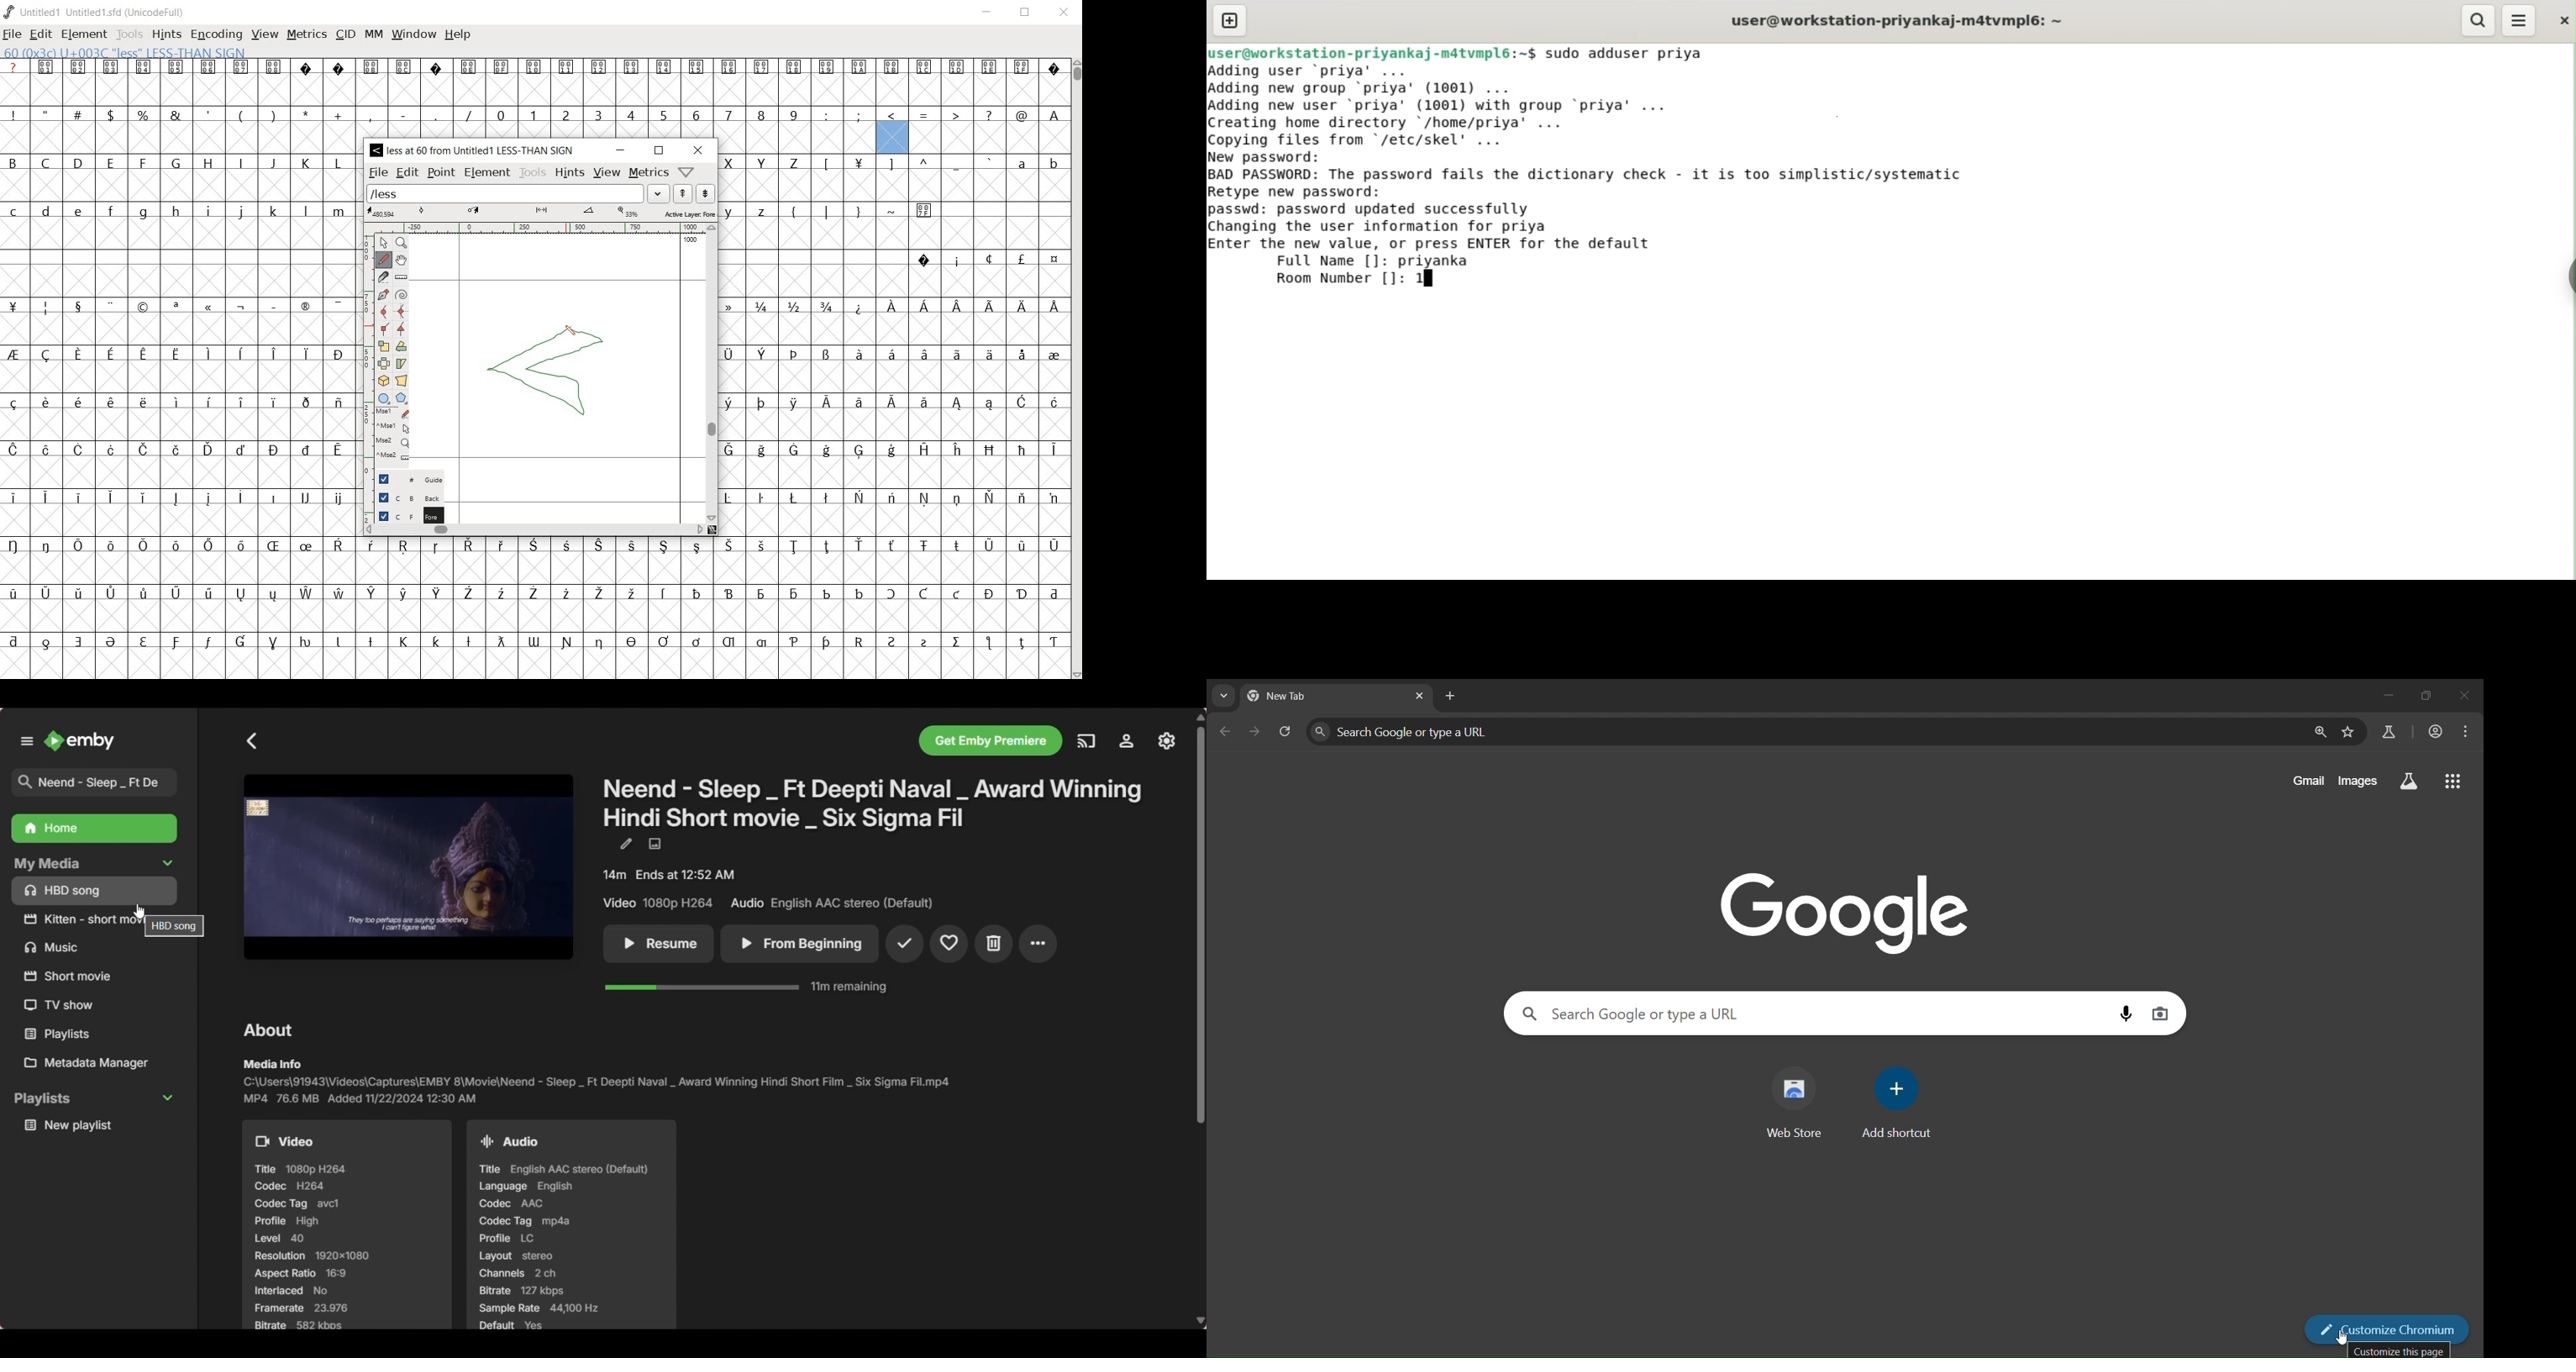  Describe the element at coordinates (1818, 1014) in the screenshot. I see `Search google or type a URL` at that location.